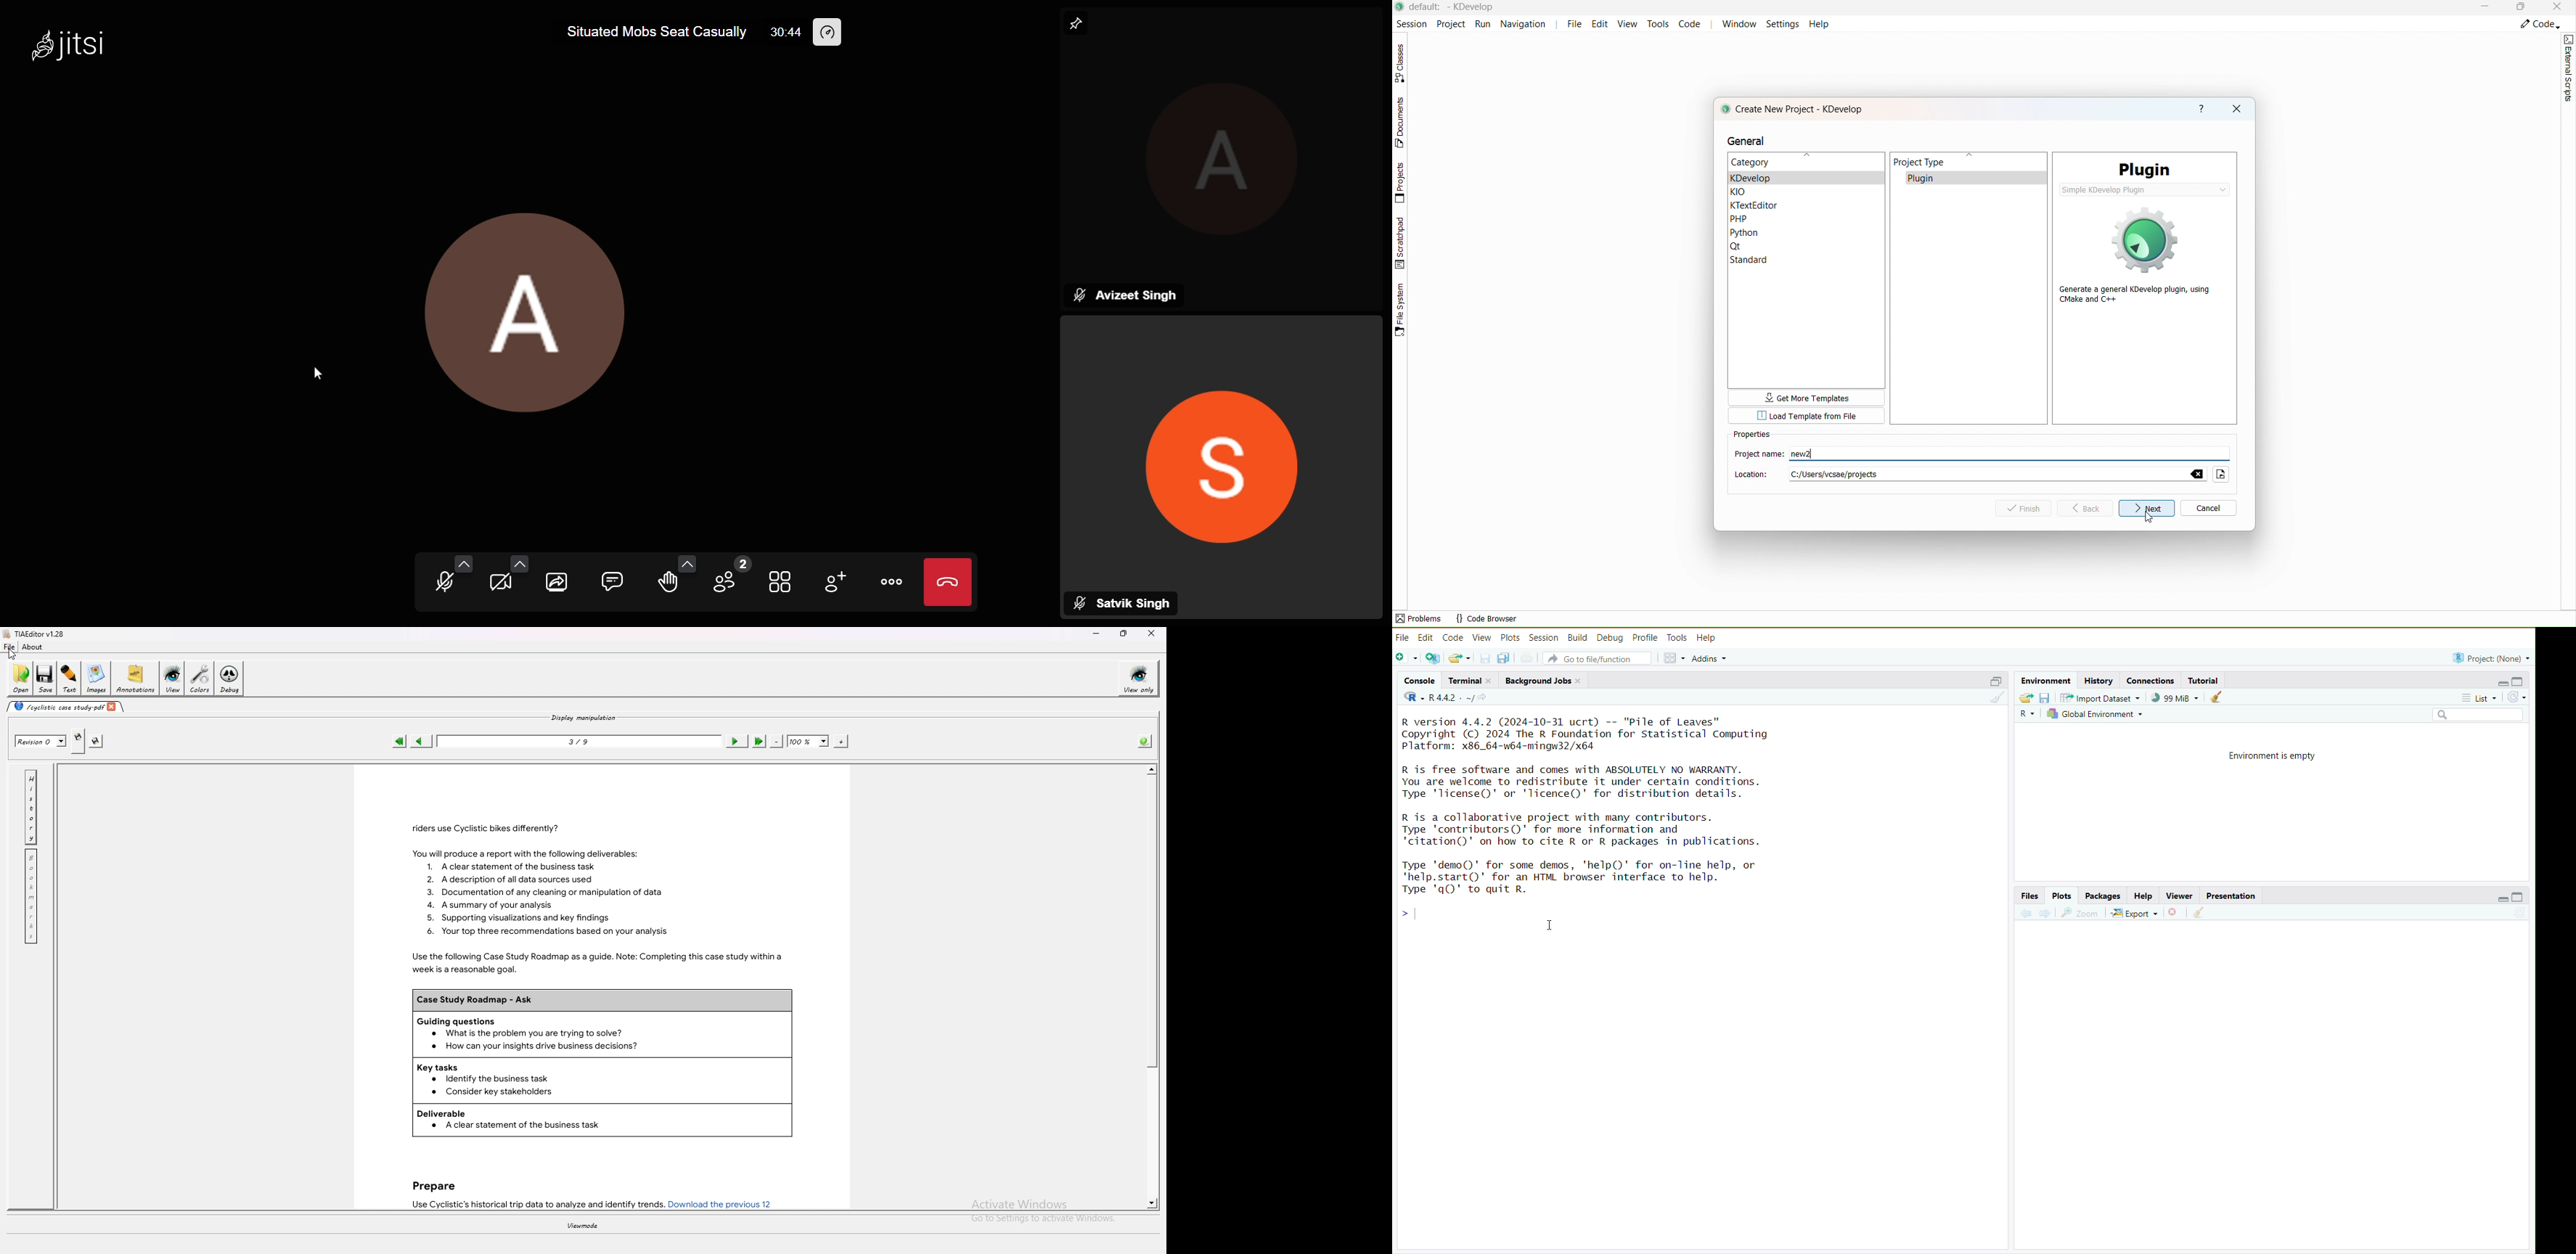 Image resolution: width=2576 pixels, height=1260 pixels. Describe the element at coordinates (1460, 659) in the screenshot. I see `open an existing file` at that location.